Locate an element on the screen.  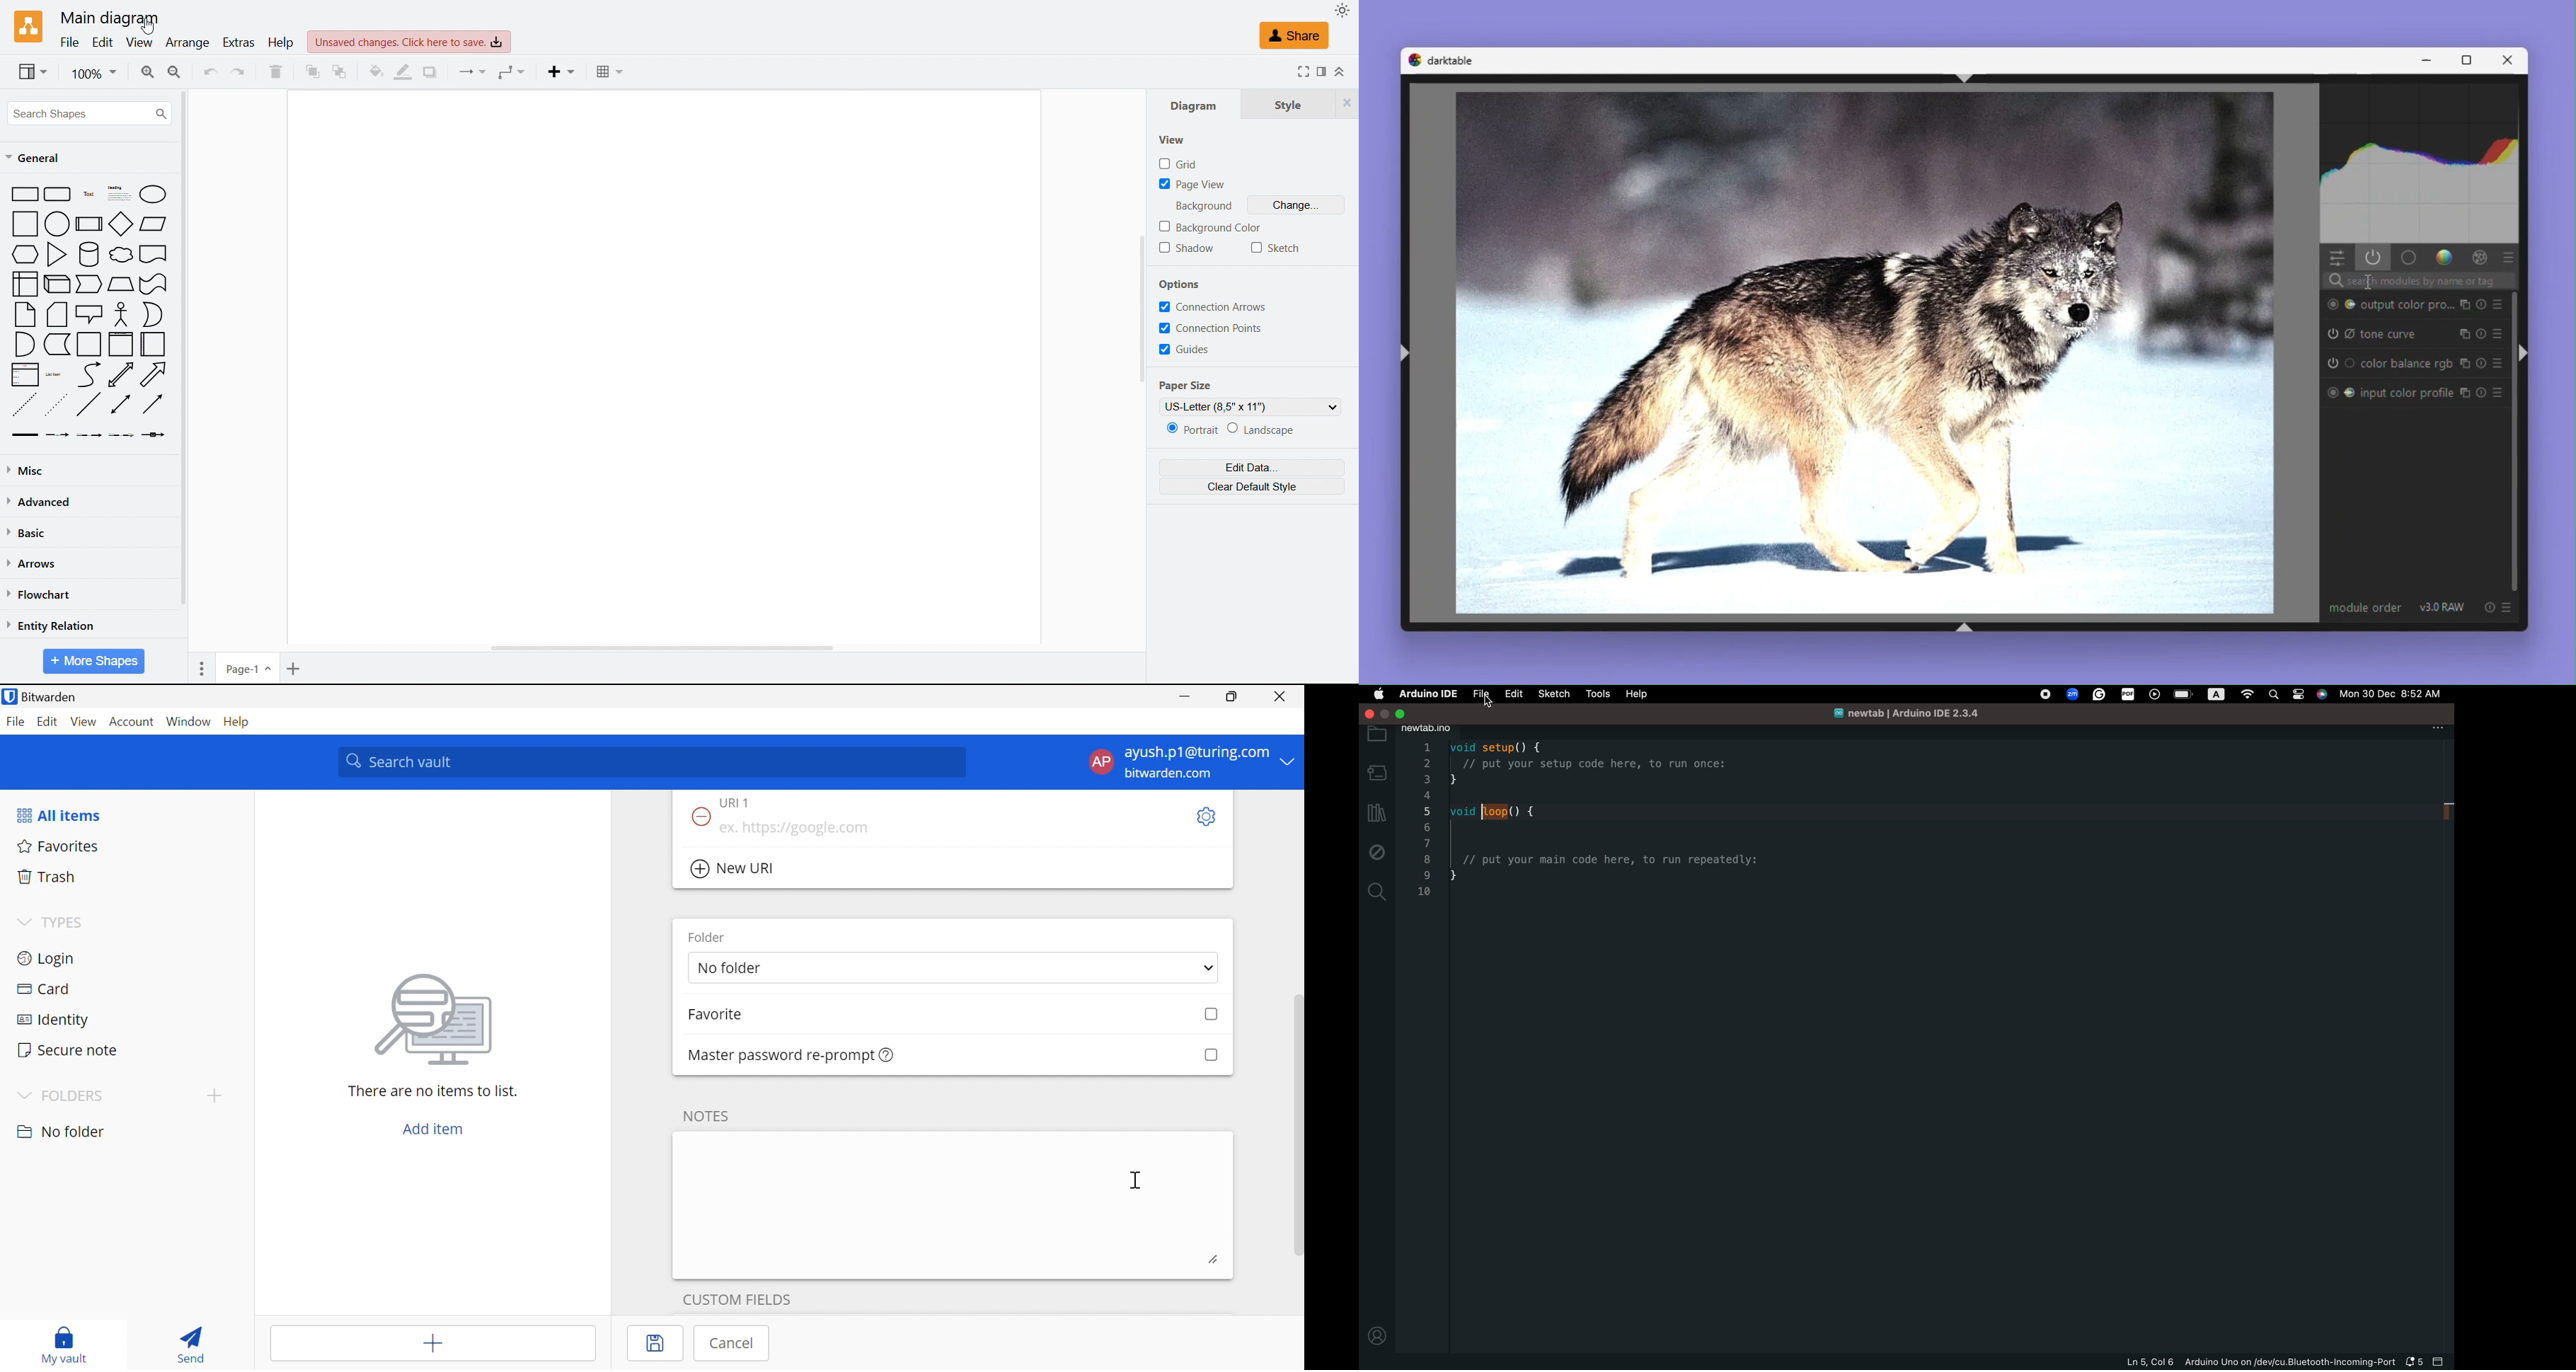
copy is located at coordinates (2466, 394).